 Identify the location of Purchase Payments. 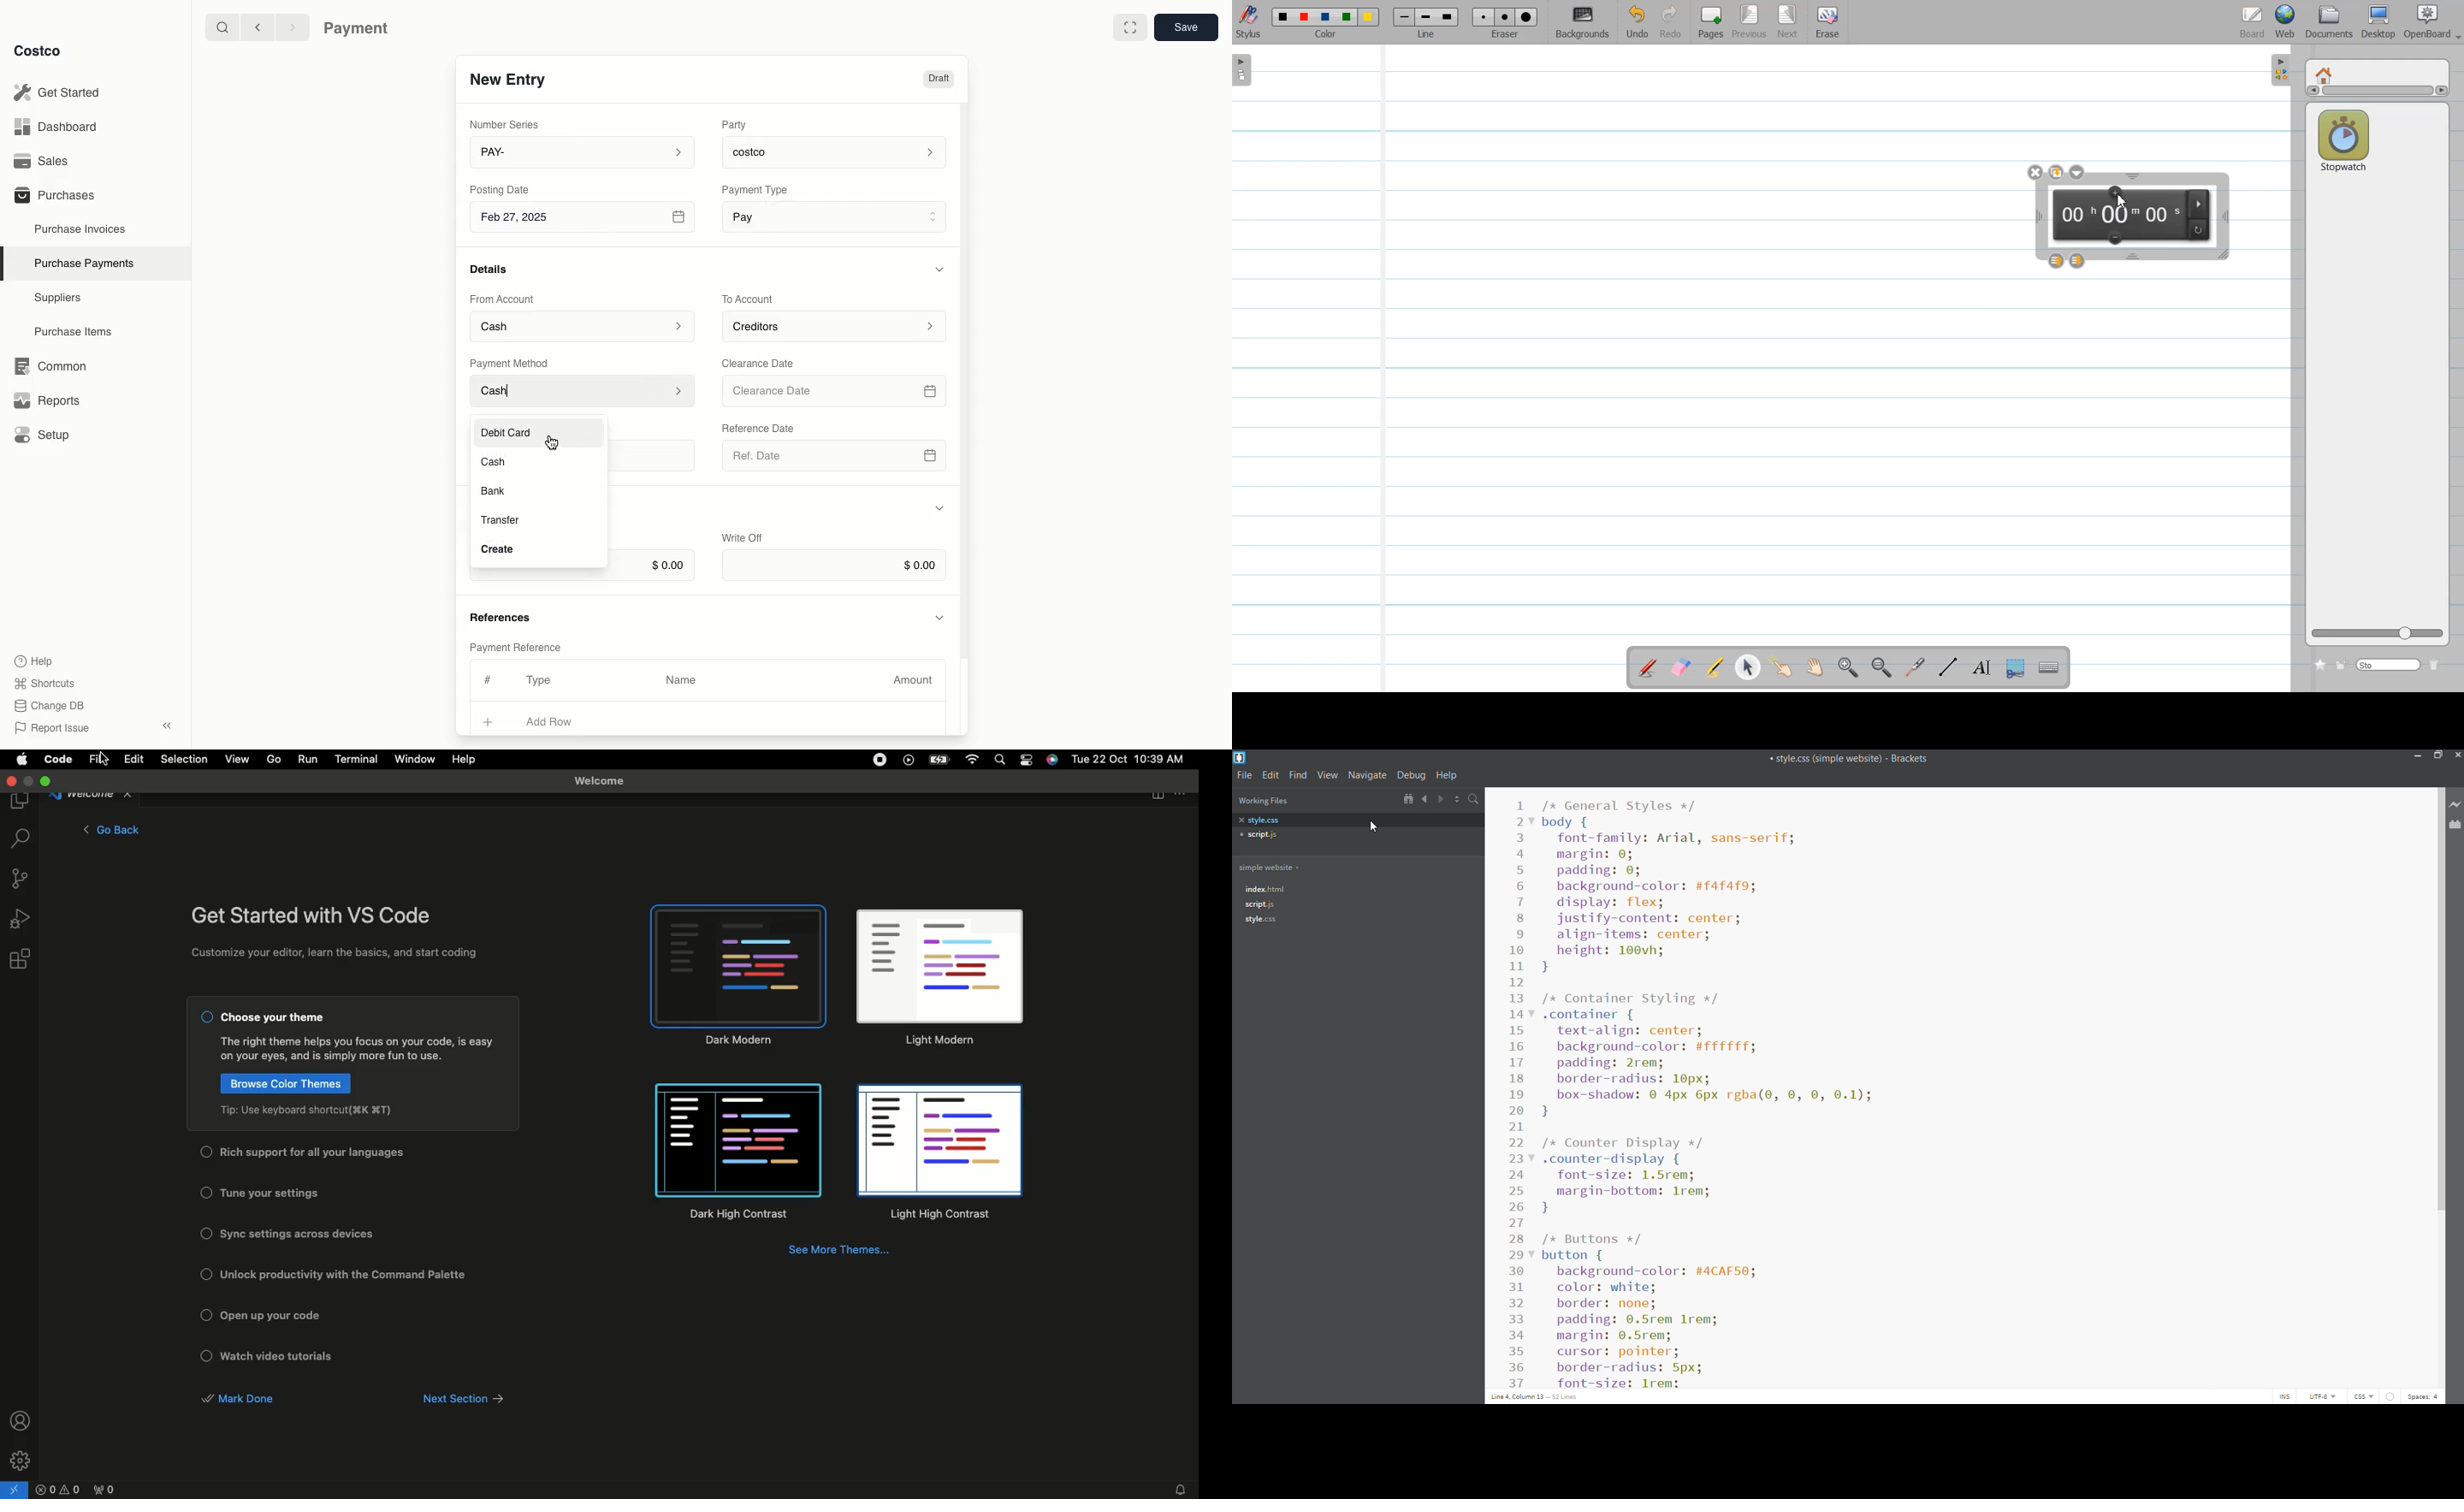
(83, 262).